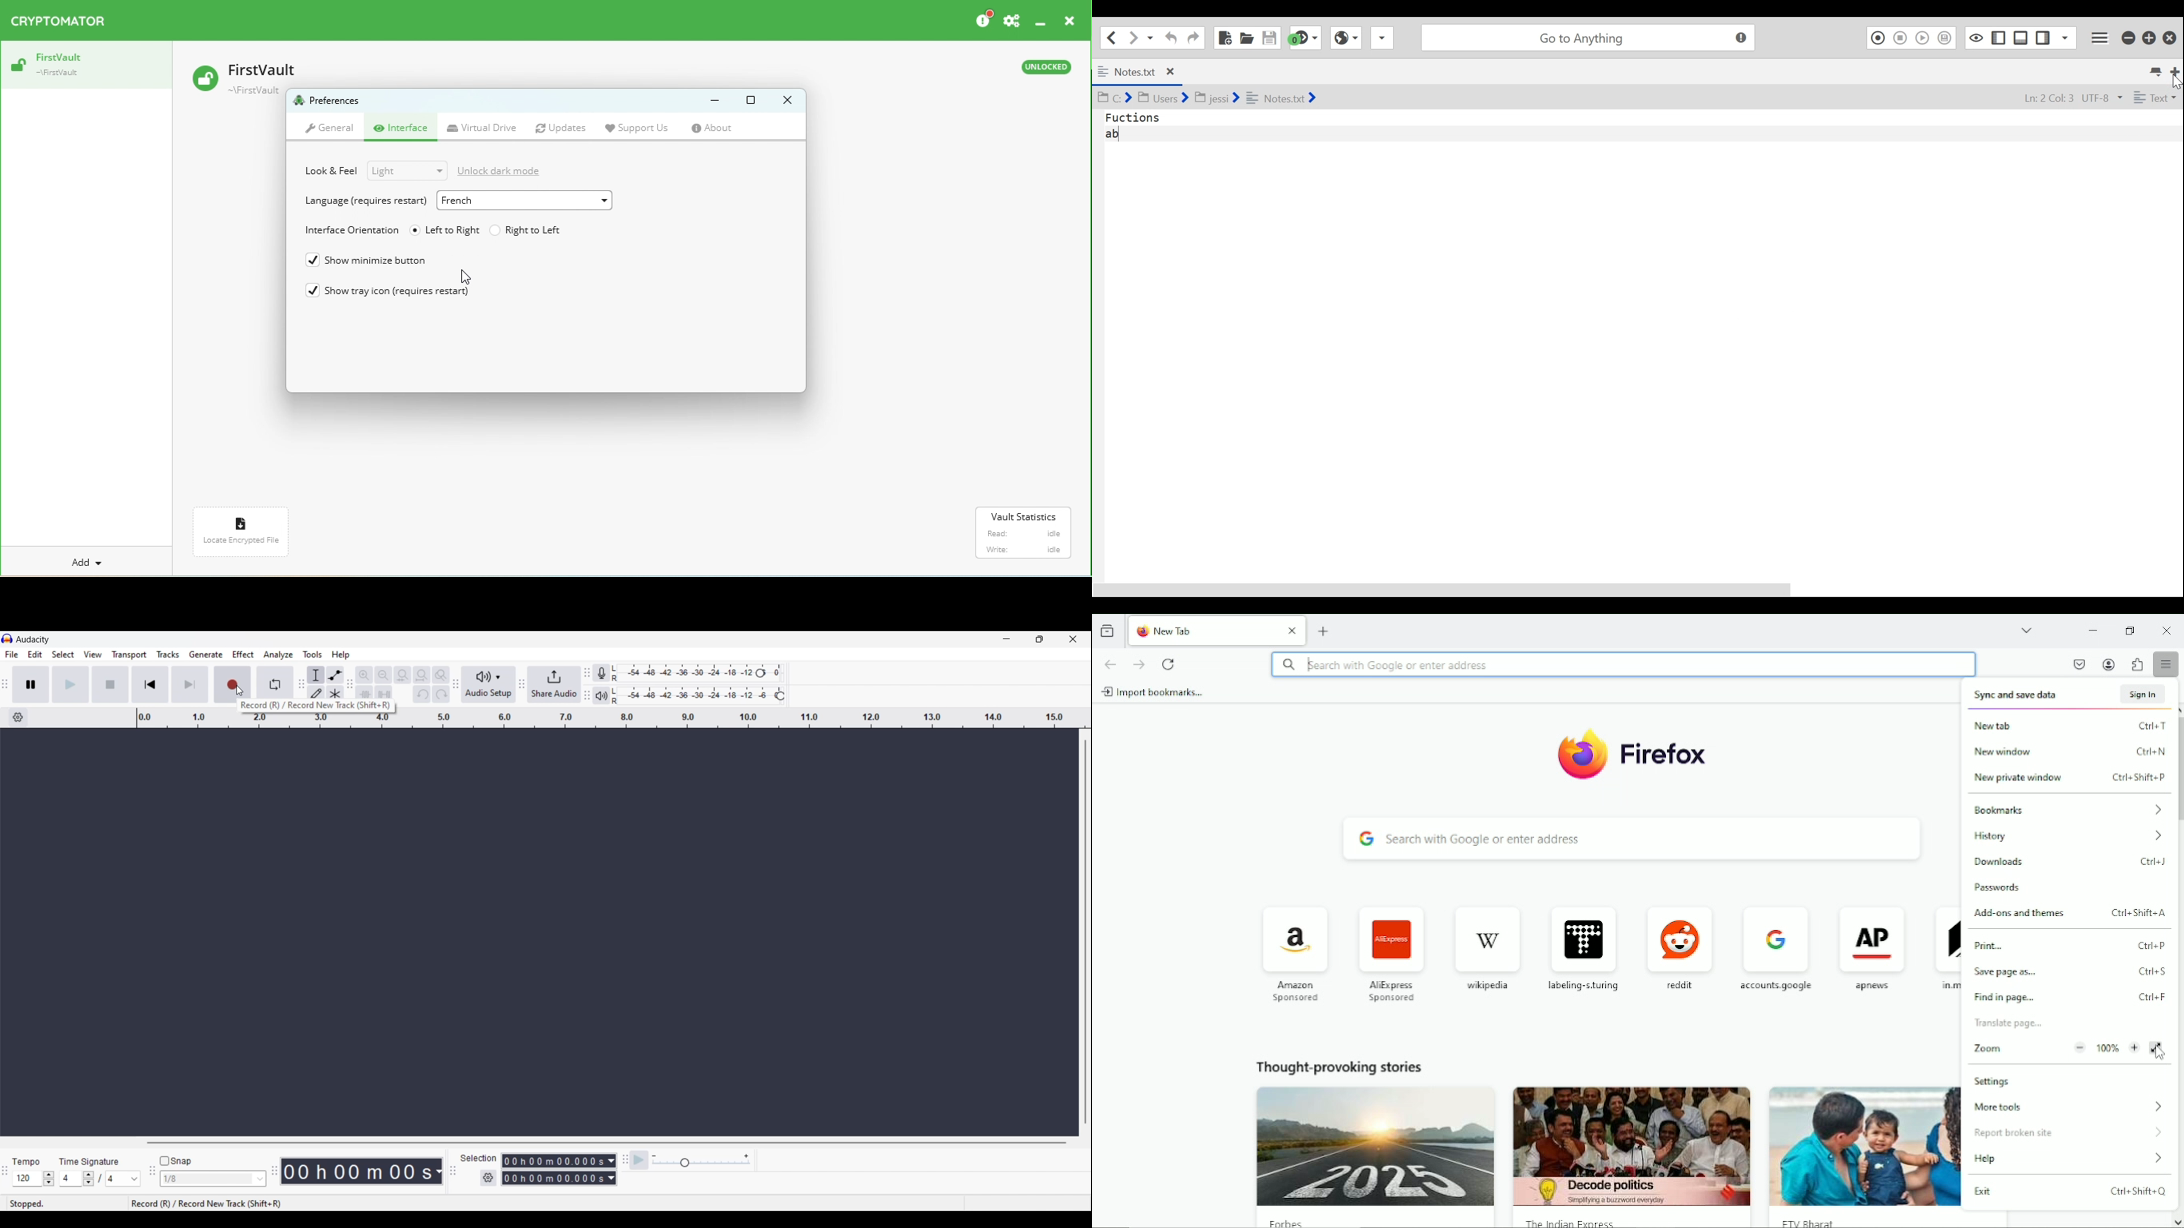 This screenshot has width=2184, height=1232. What do you see at coordinates (2176, 1220) in the screenshot?
I see `scroll down` at bounding box center [2176, 1220].